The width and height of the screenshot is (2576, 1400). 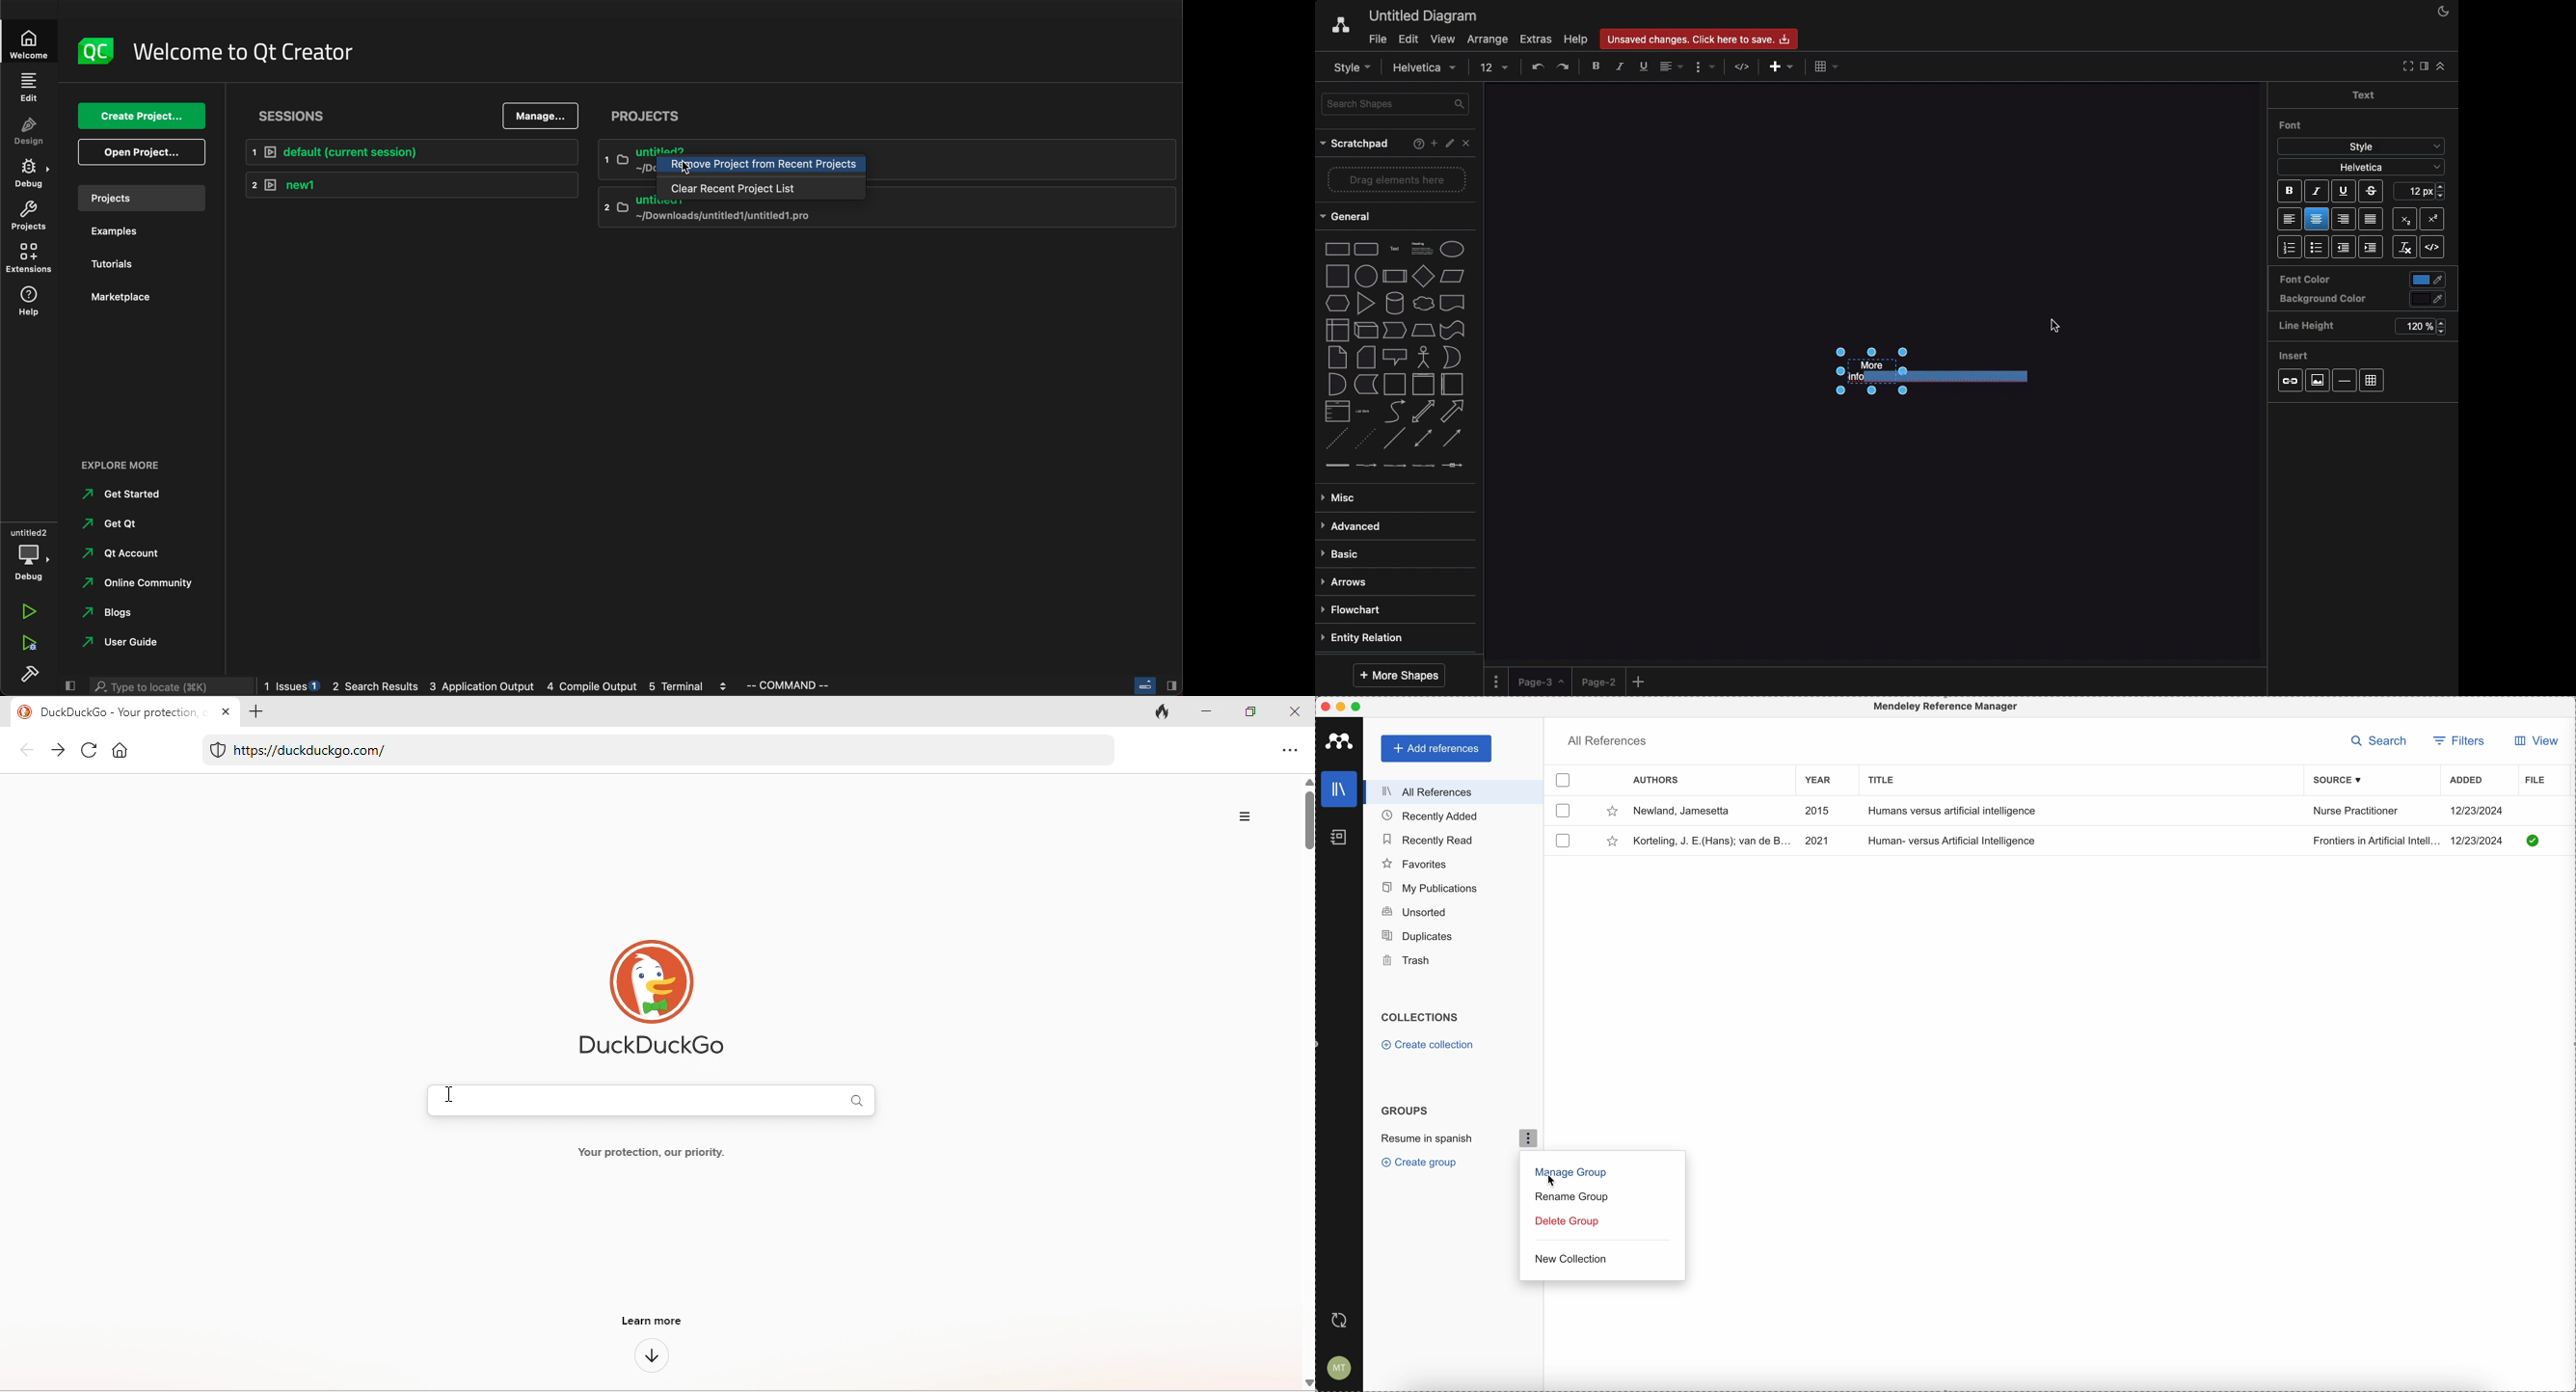 I want to click on title, so click(x=1882, y=779).